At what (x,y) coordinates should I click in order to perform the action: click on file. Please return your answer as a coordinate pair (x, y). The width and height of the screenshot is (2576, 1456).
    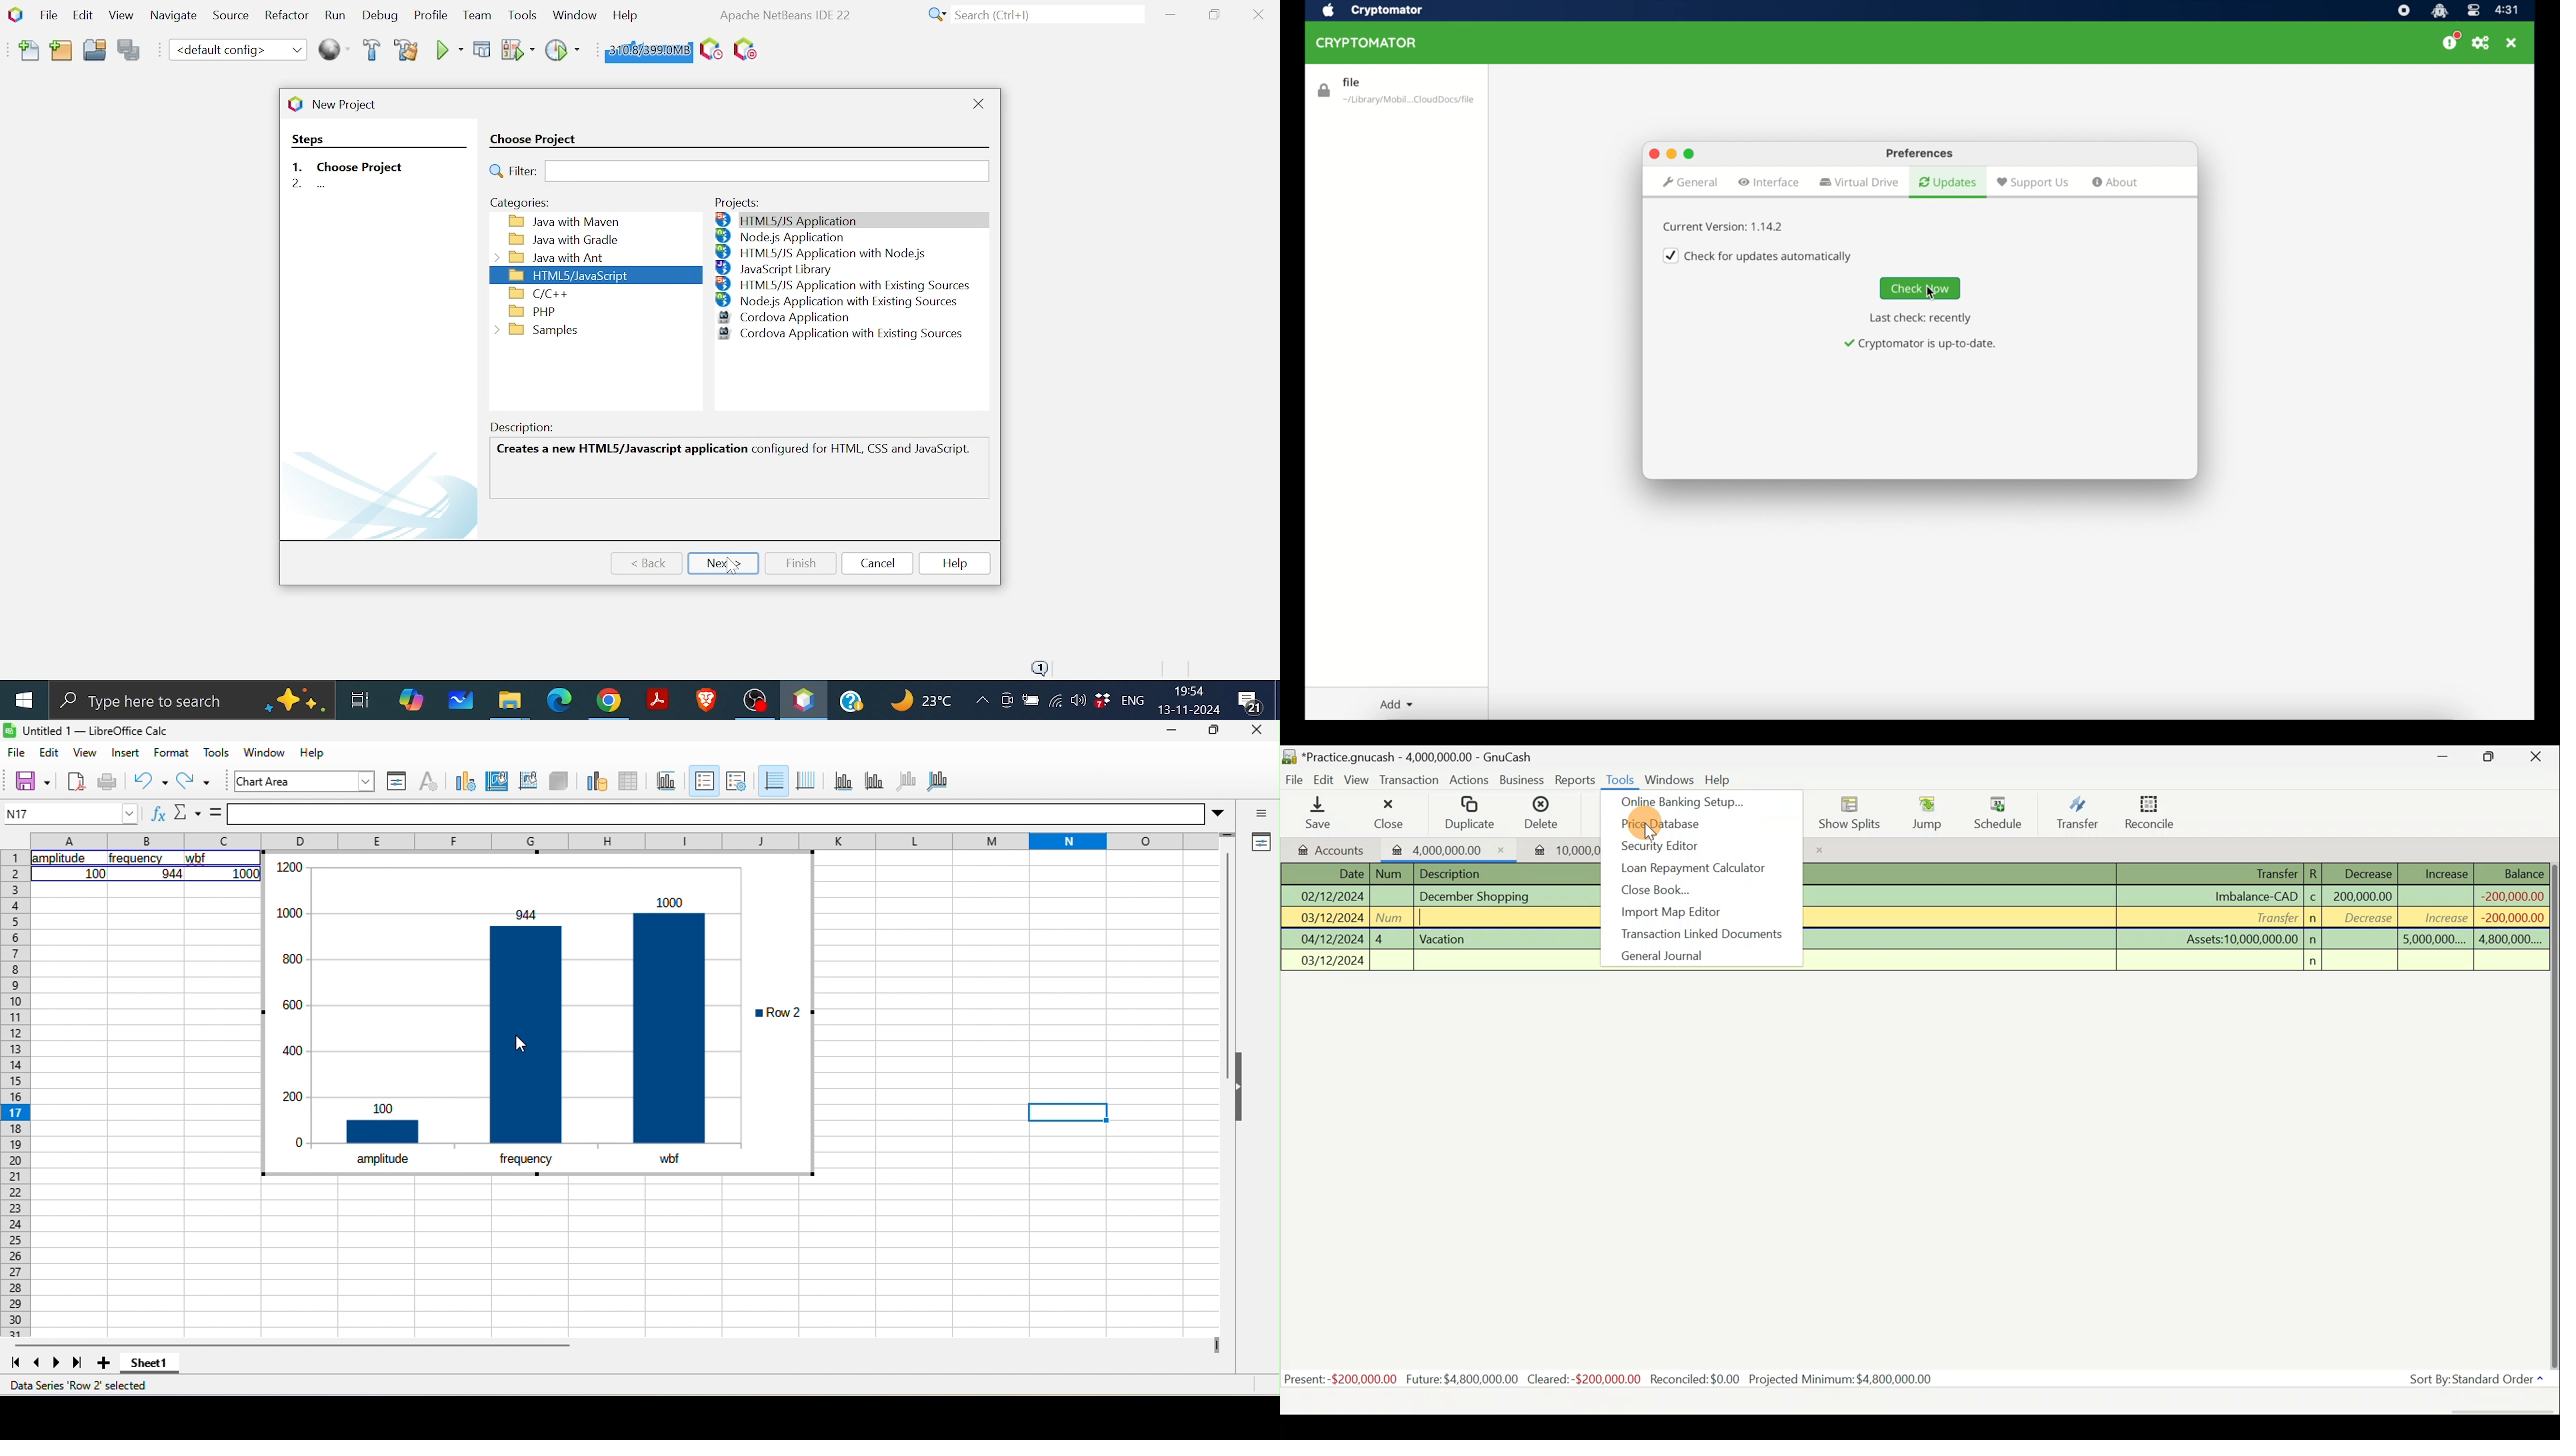
    Looking at the image, I should click on (1395, 91).